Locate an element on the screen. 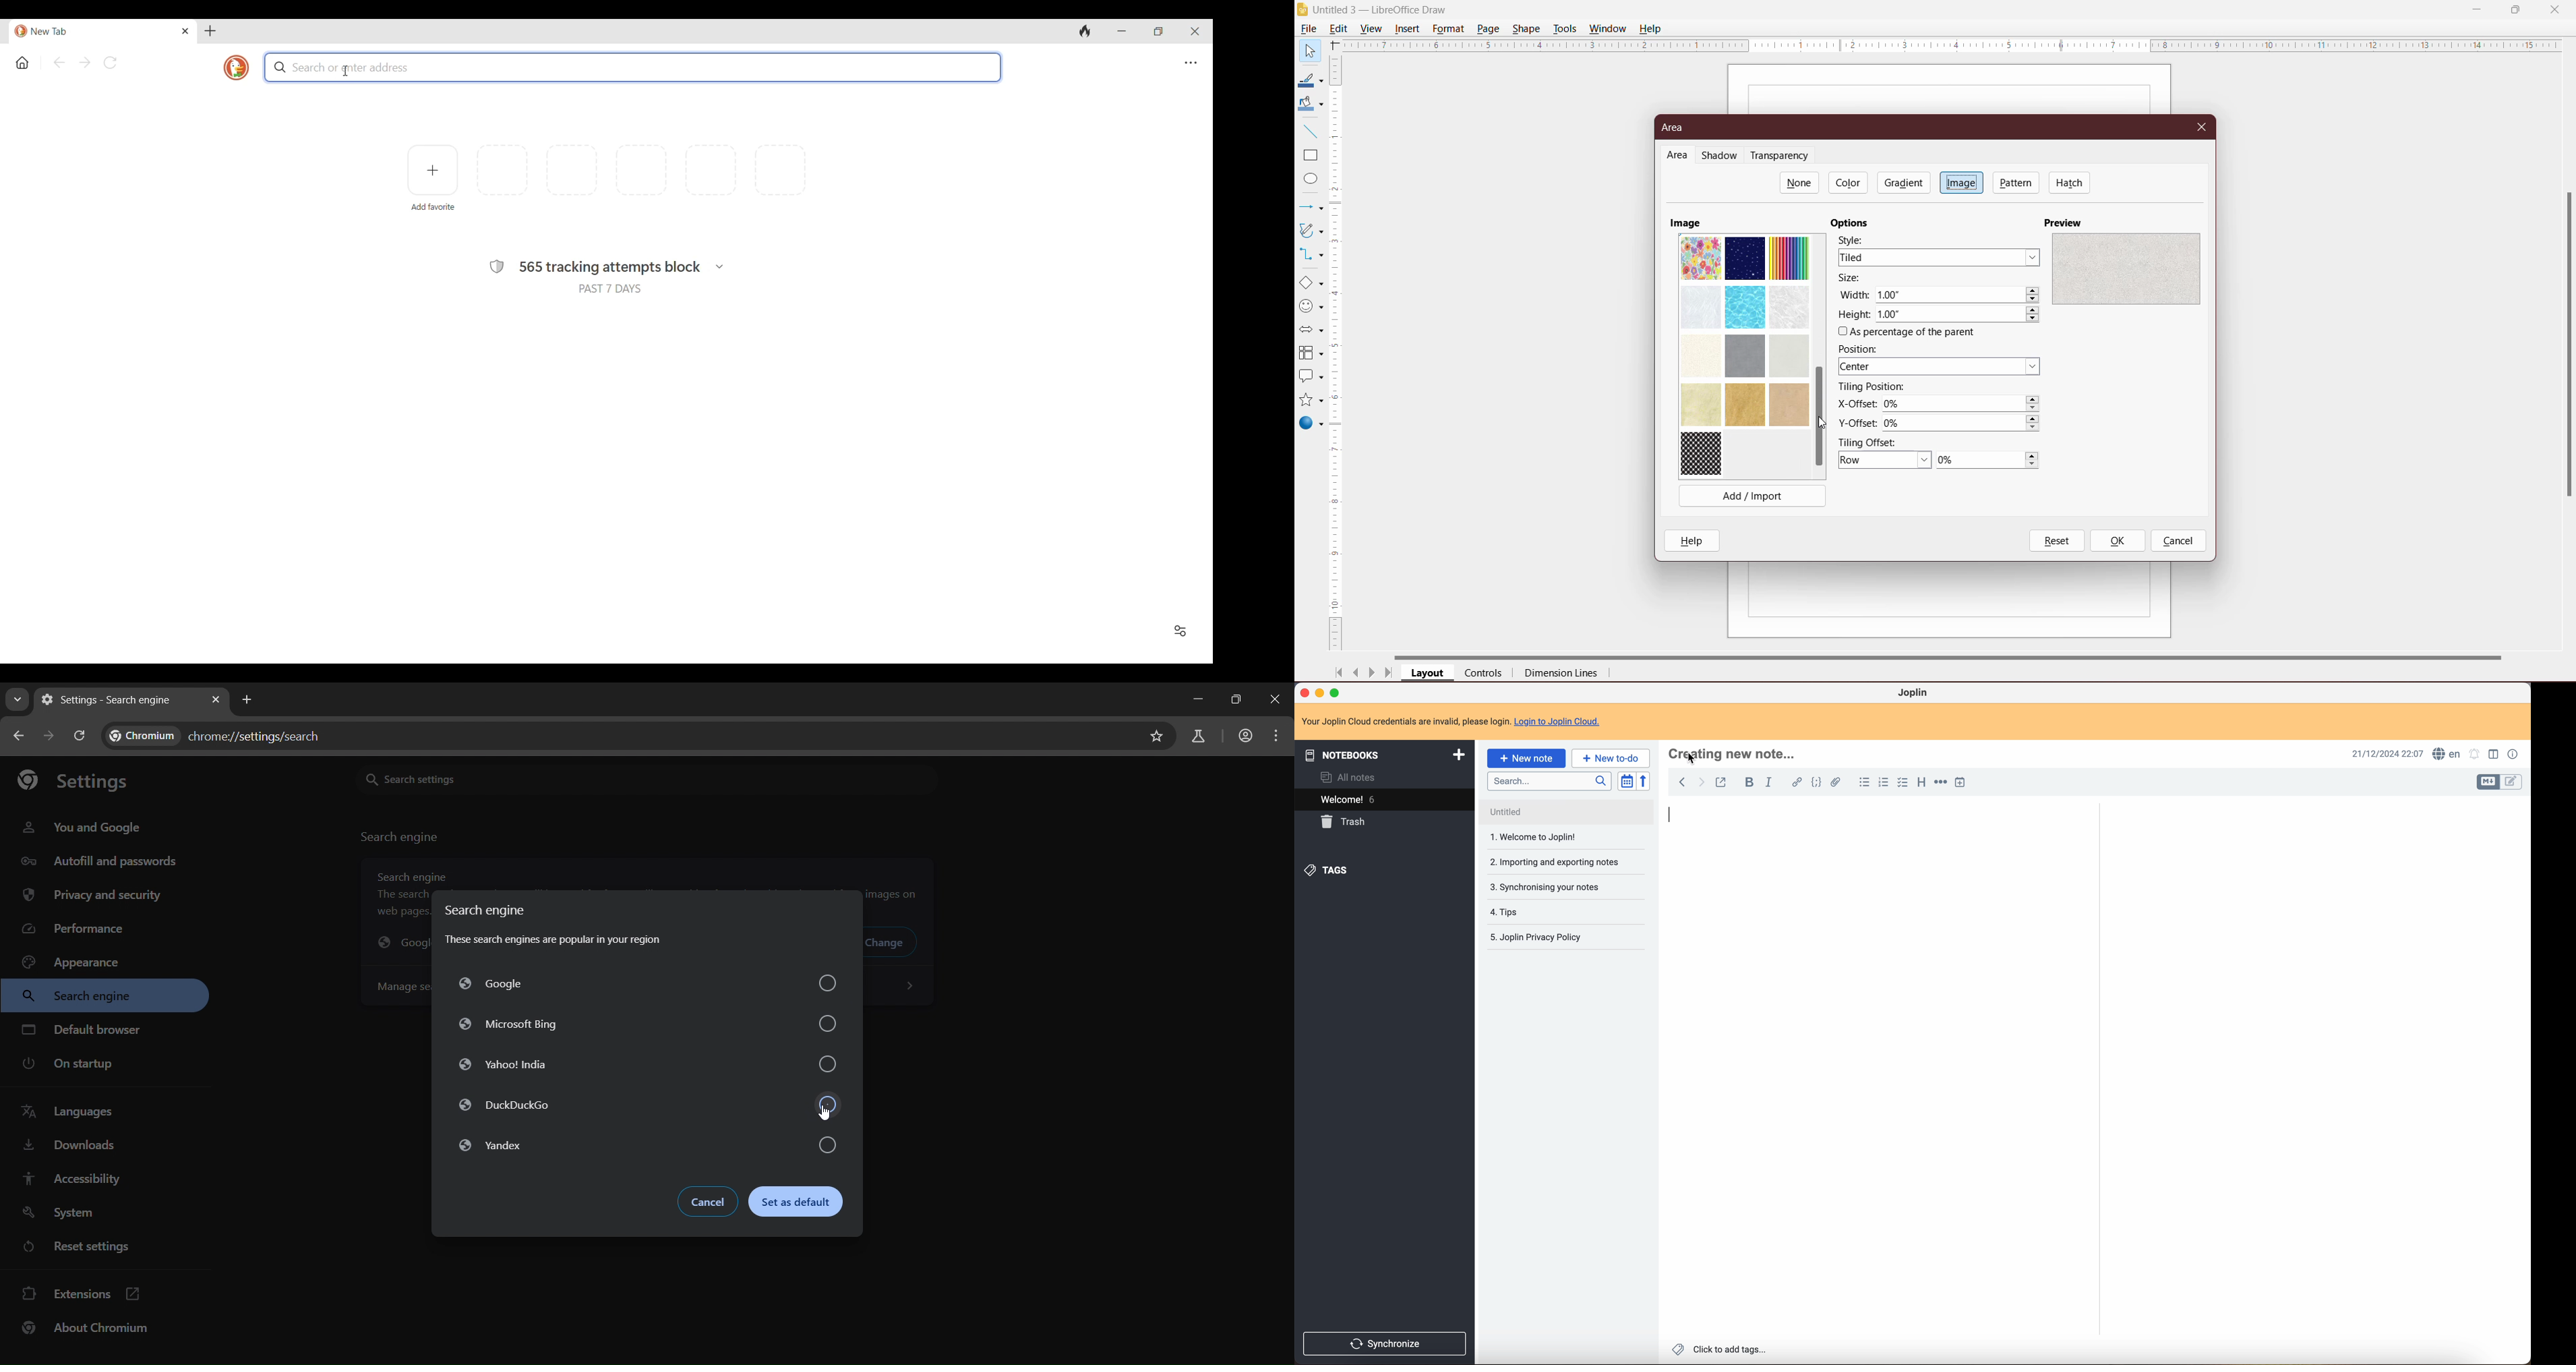 Image resolution: width=2576 pixels, height=1372 pixels. reverse sort order is located at coordinates (1644, 782).